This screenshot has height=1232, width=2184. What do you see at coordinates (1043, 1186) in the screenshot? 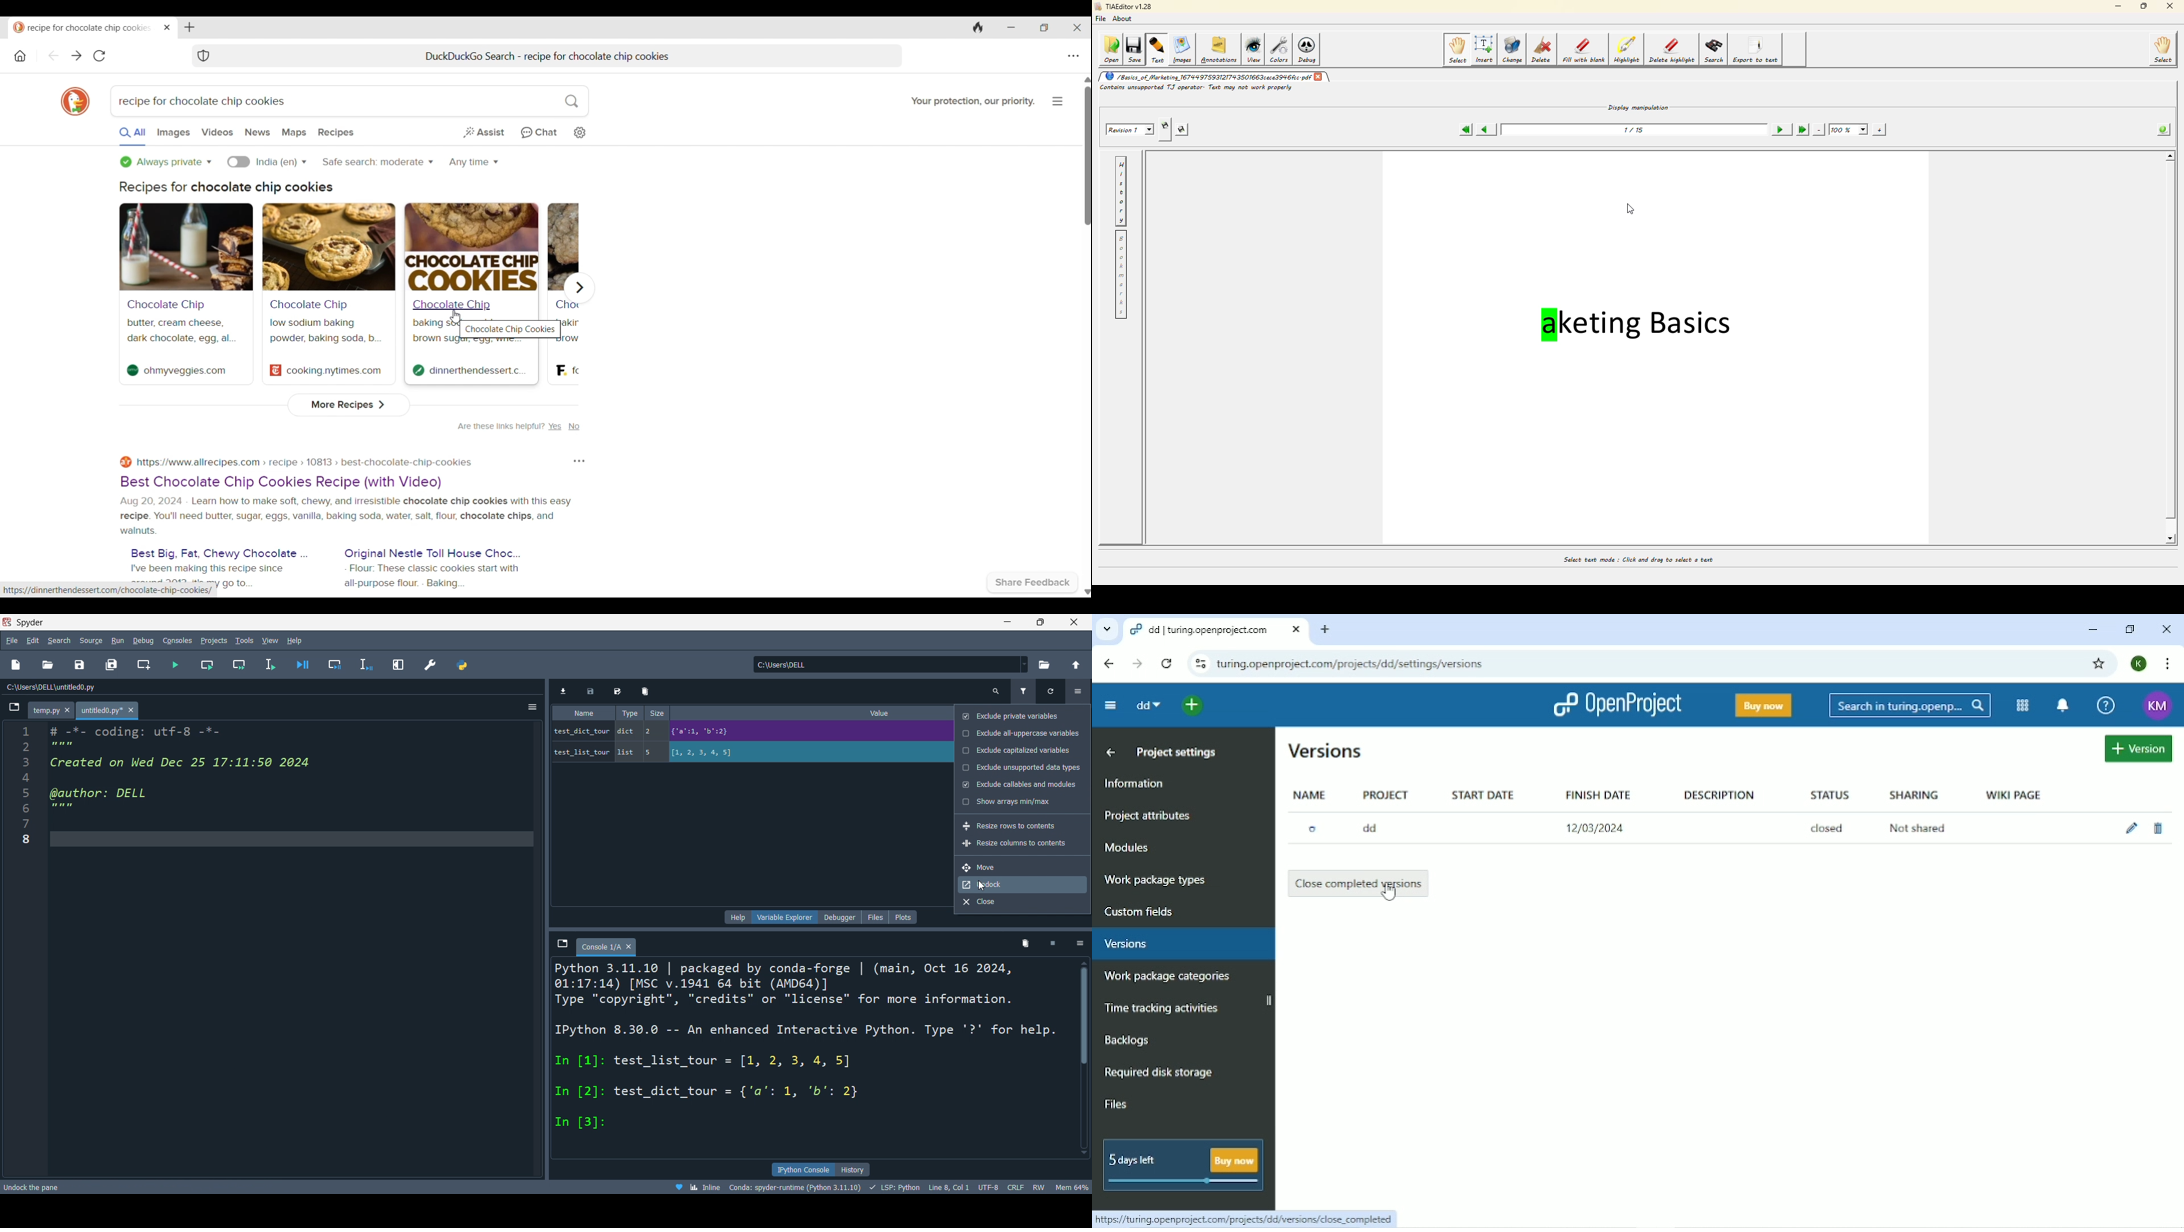
I see `RW` at bounding box center [1043, 1186].